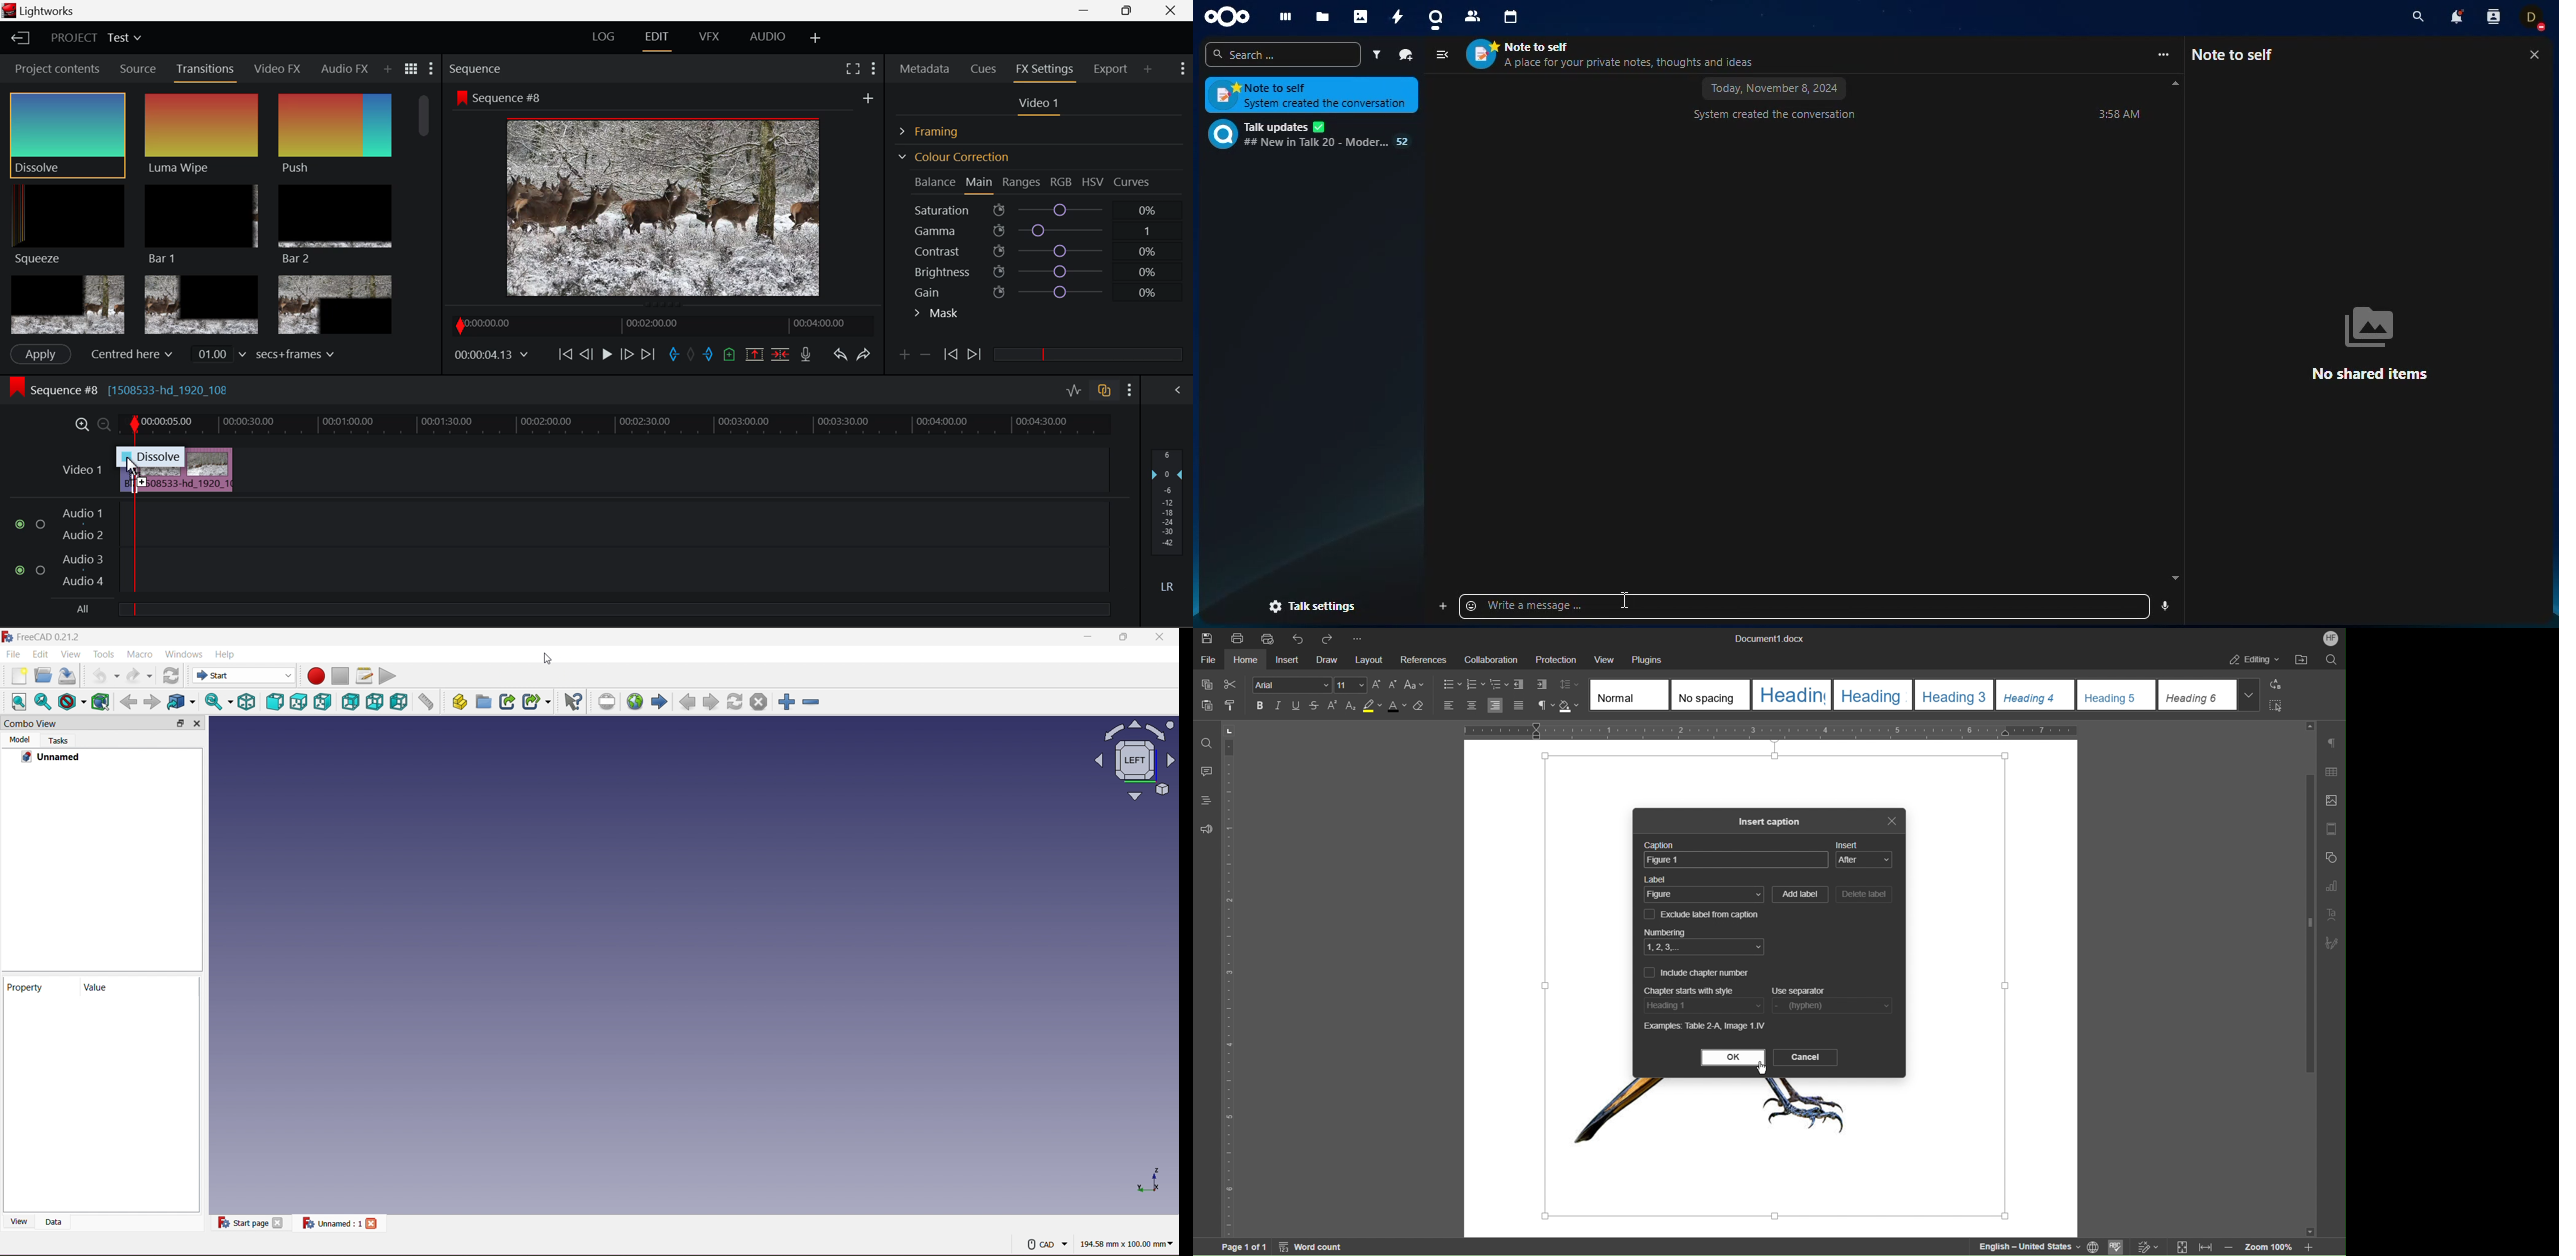 This screenshot has width=2576, height=1260. What do you see at coordinates (1286, 16) in the screenshot?
I see `dashboard` at bounding box center [1286, 16].